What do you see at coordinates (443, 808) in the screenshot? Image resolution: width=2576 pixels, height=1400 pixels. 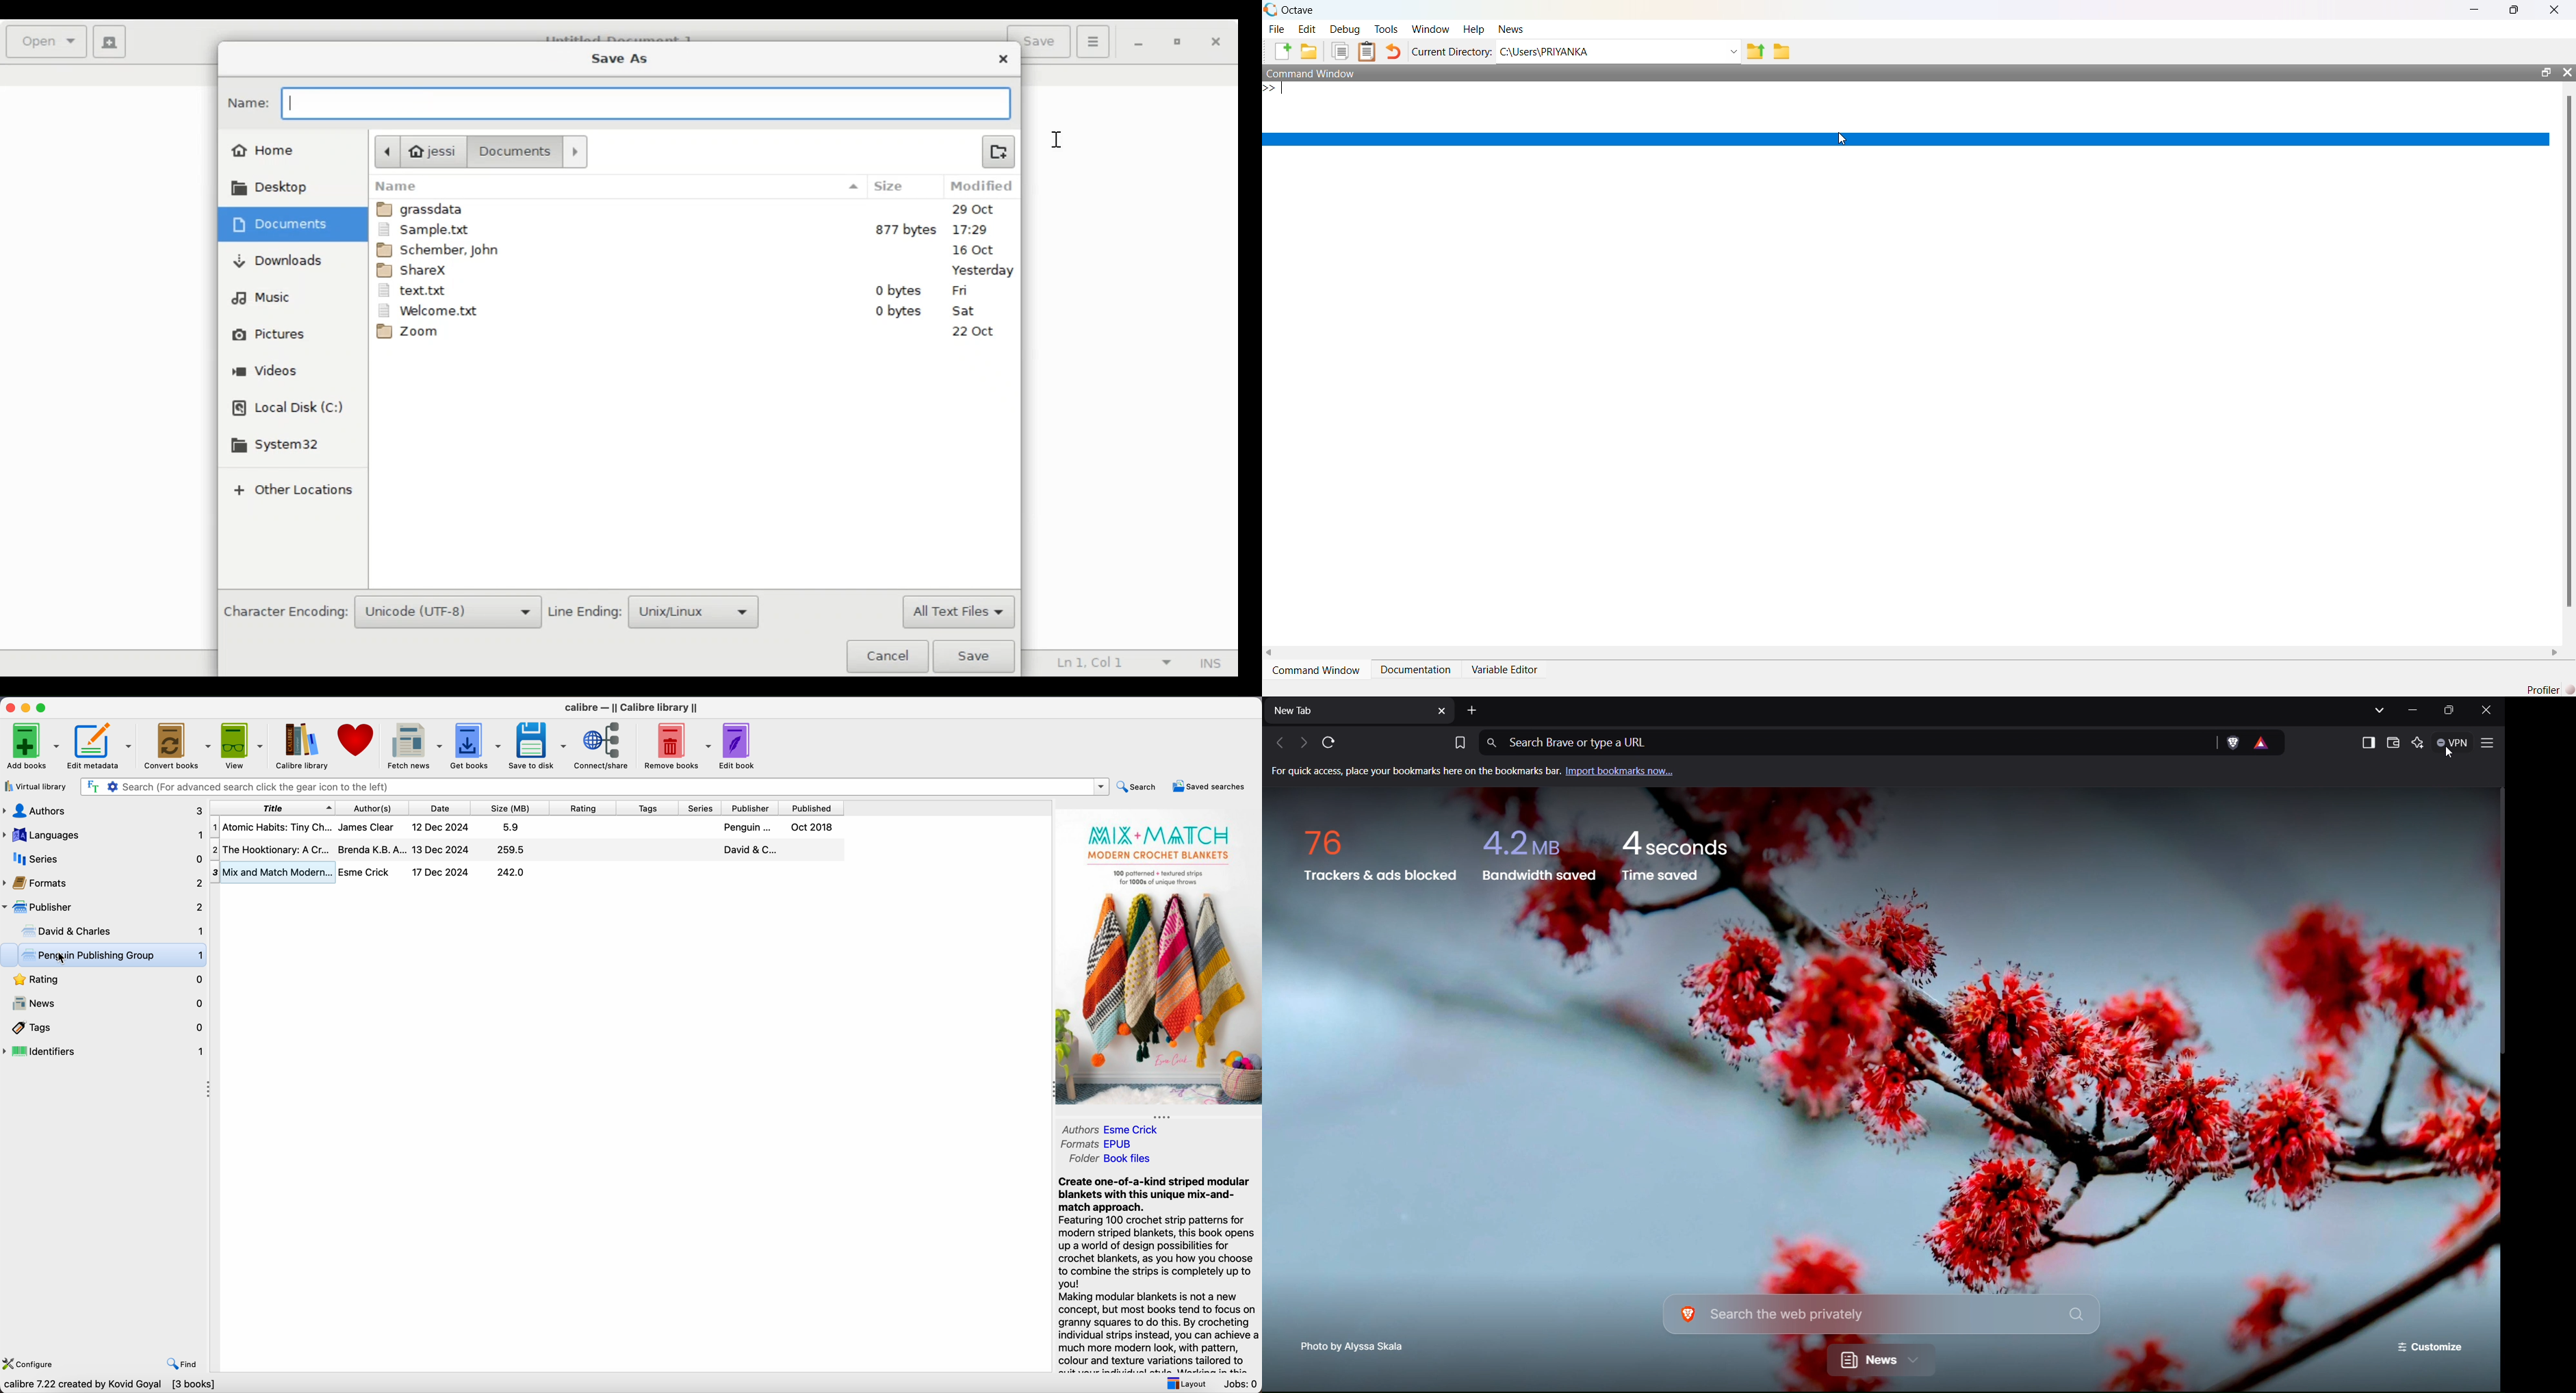 I see `date` at bounding box center [443, 808].